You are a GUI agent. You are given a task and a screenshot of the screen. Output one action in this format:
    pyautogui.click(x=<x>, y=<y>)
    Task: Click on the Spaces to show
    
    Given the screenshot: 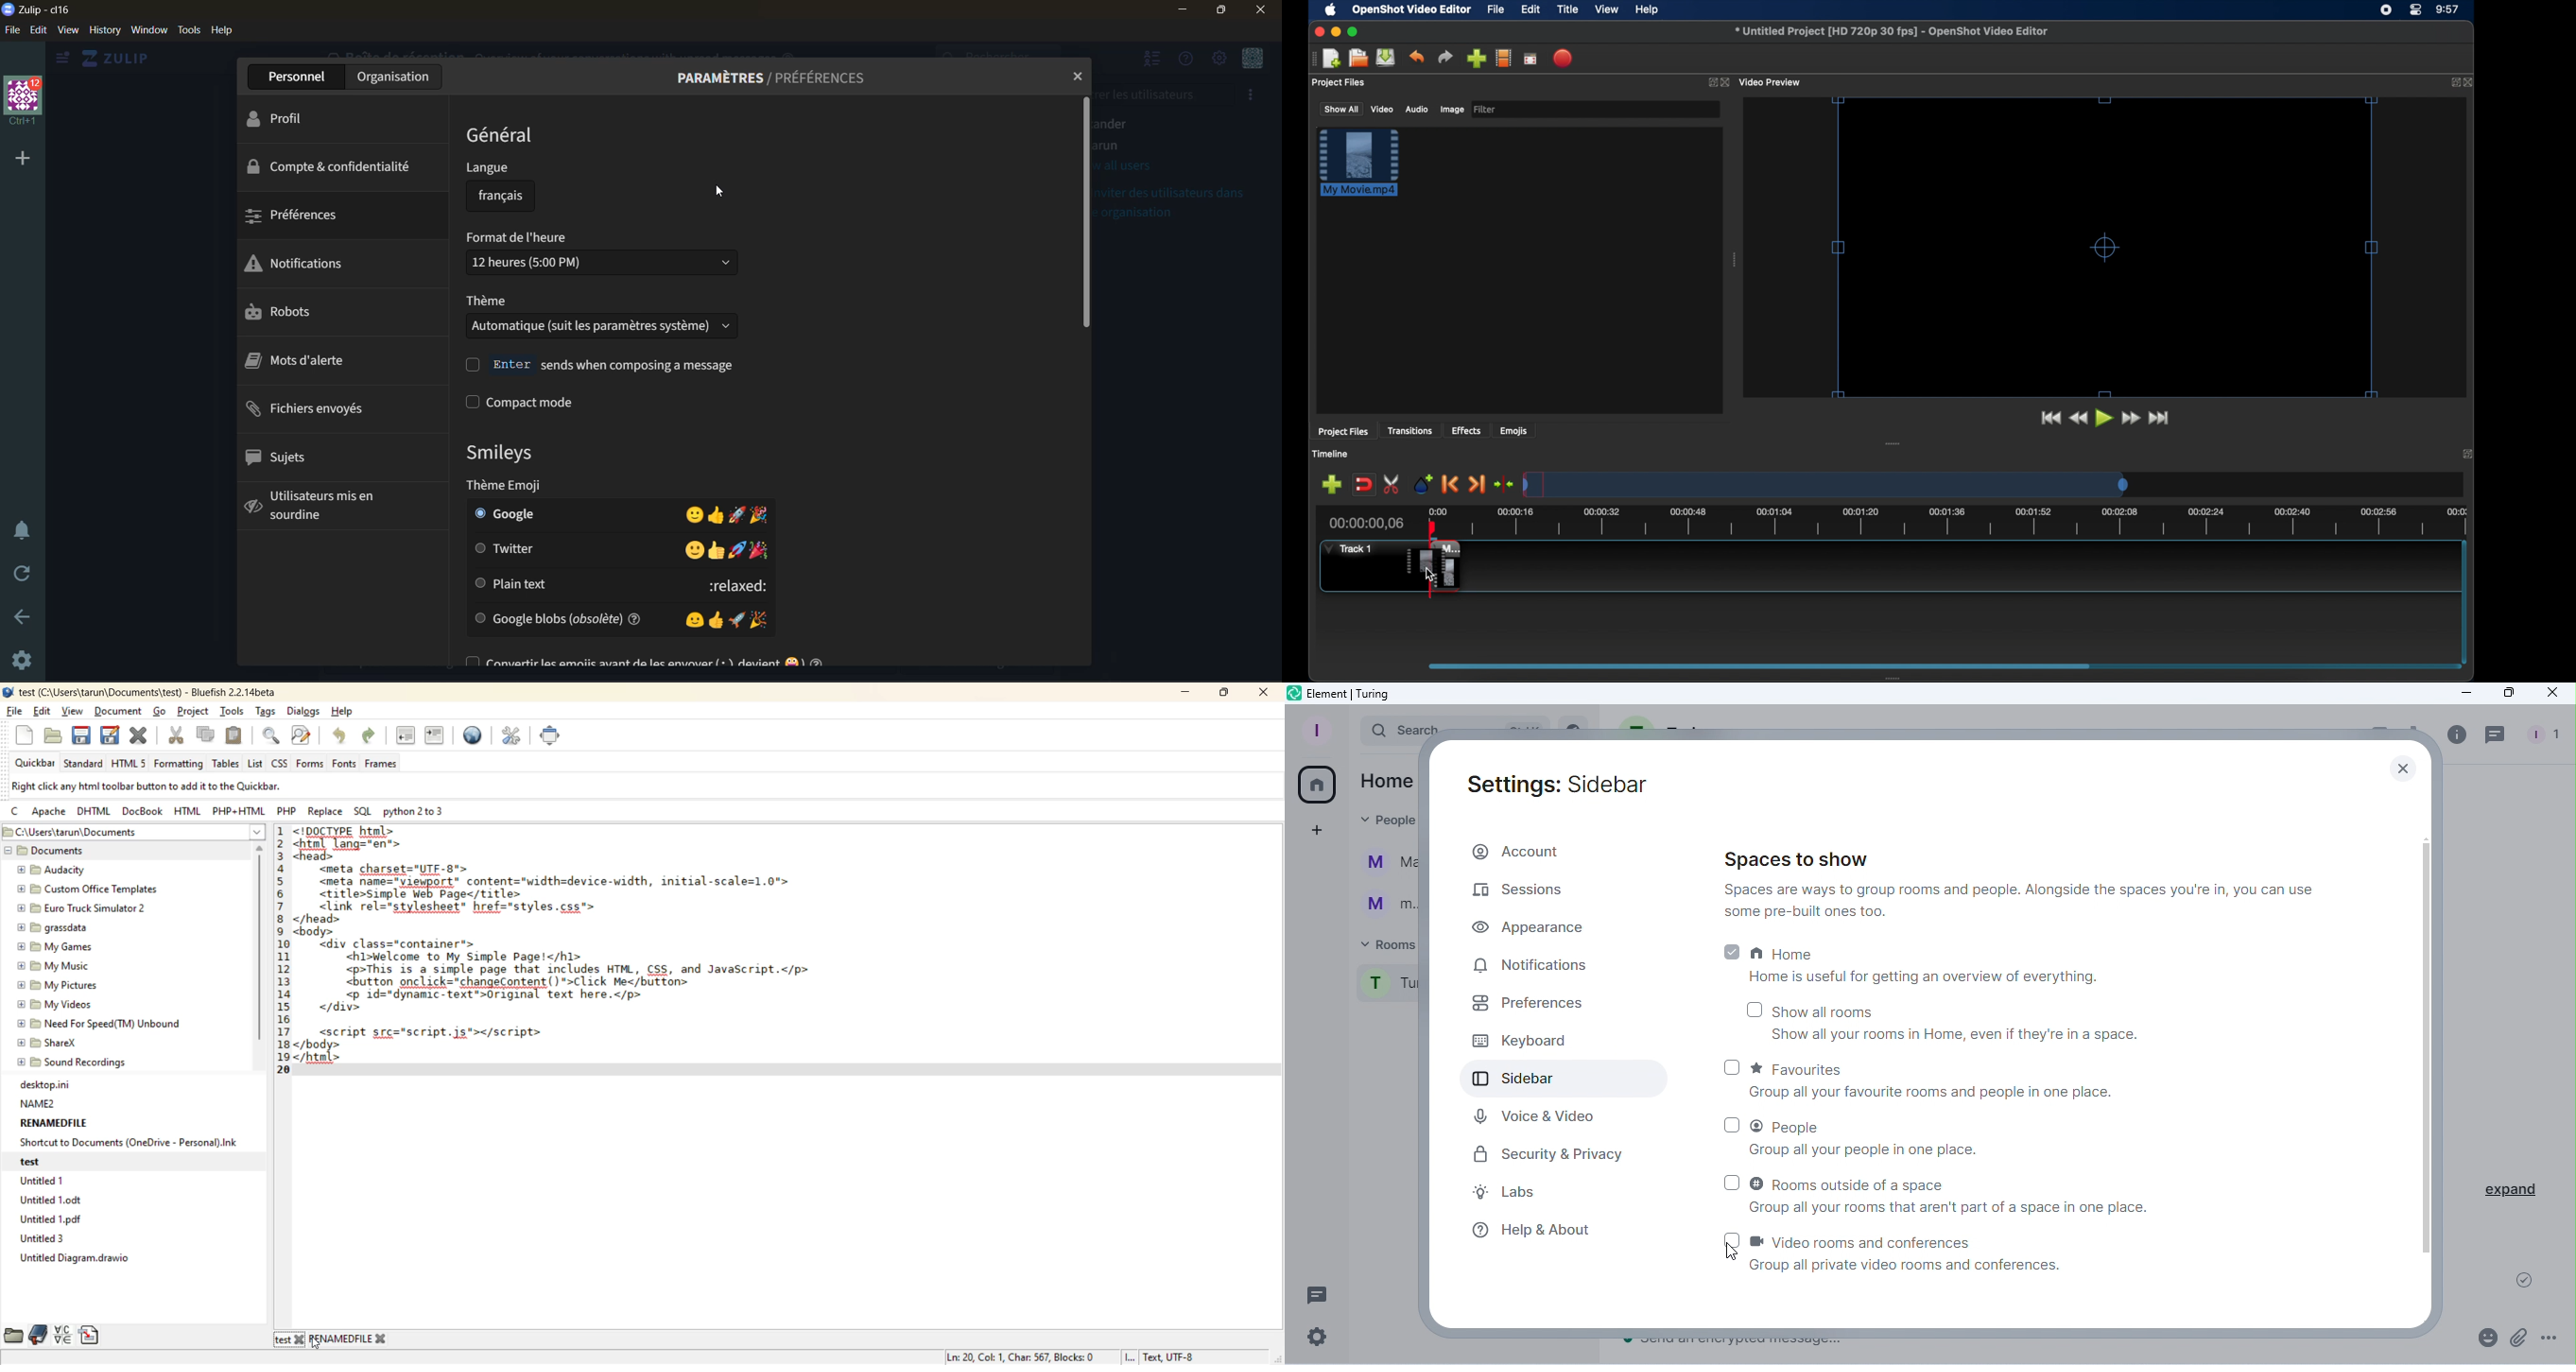 What is the action you would take?
    pyautogui.click(x=2023, y=885)
    